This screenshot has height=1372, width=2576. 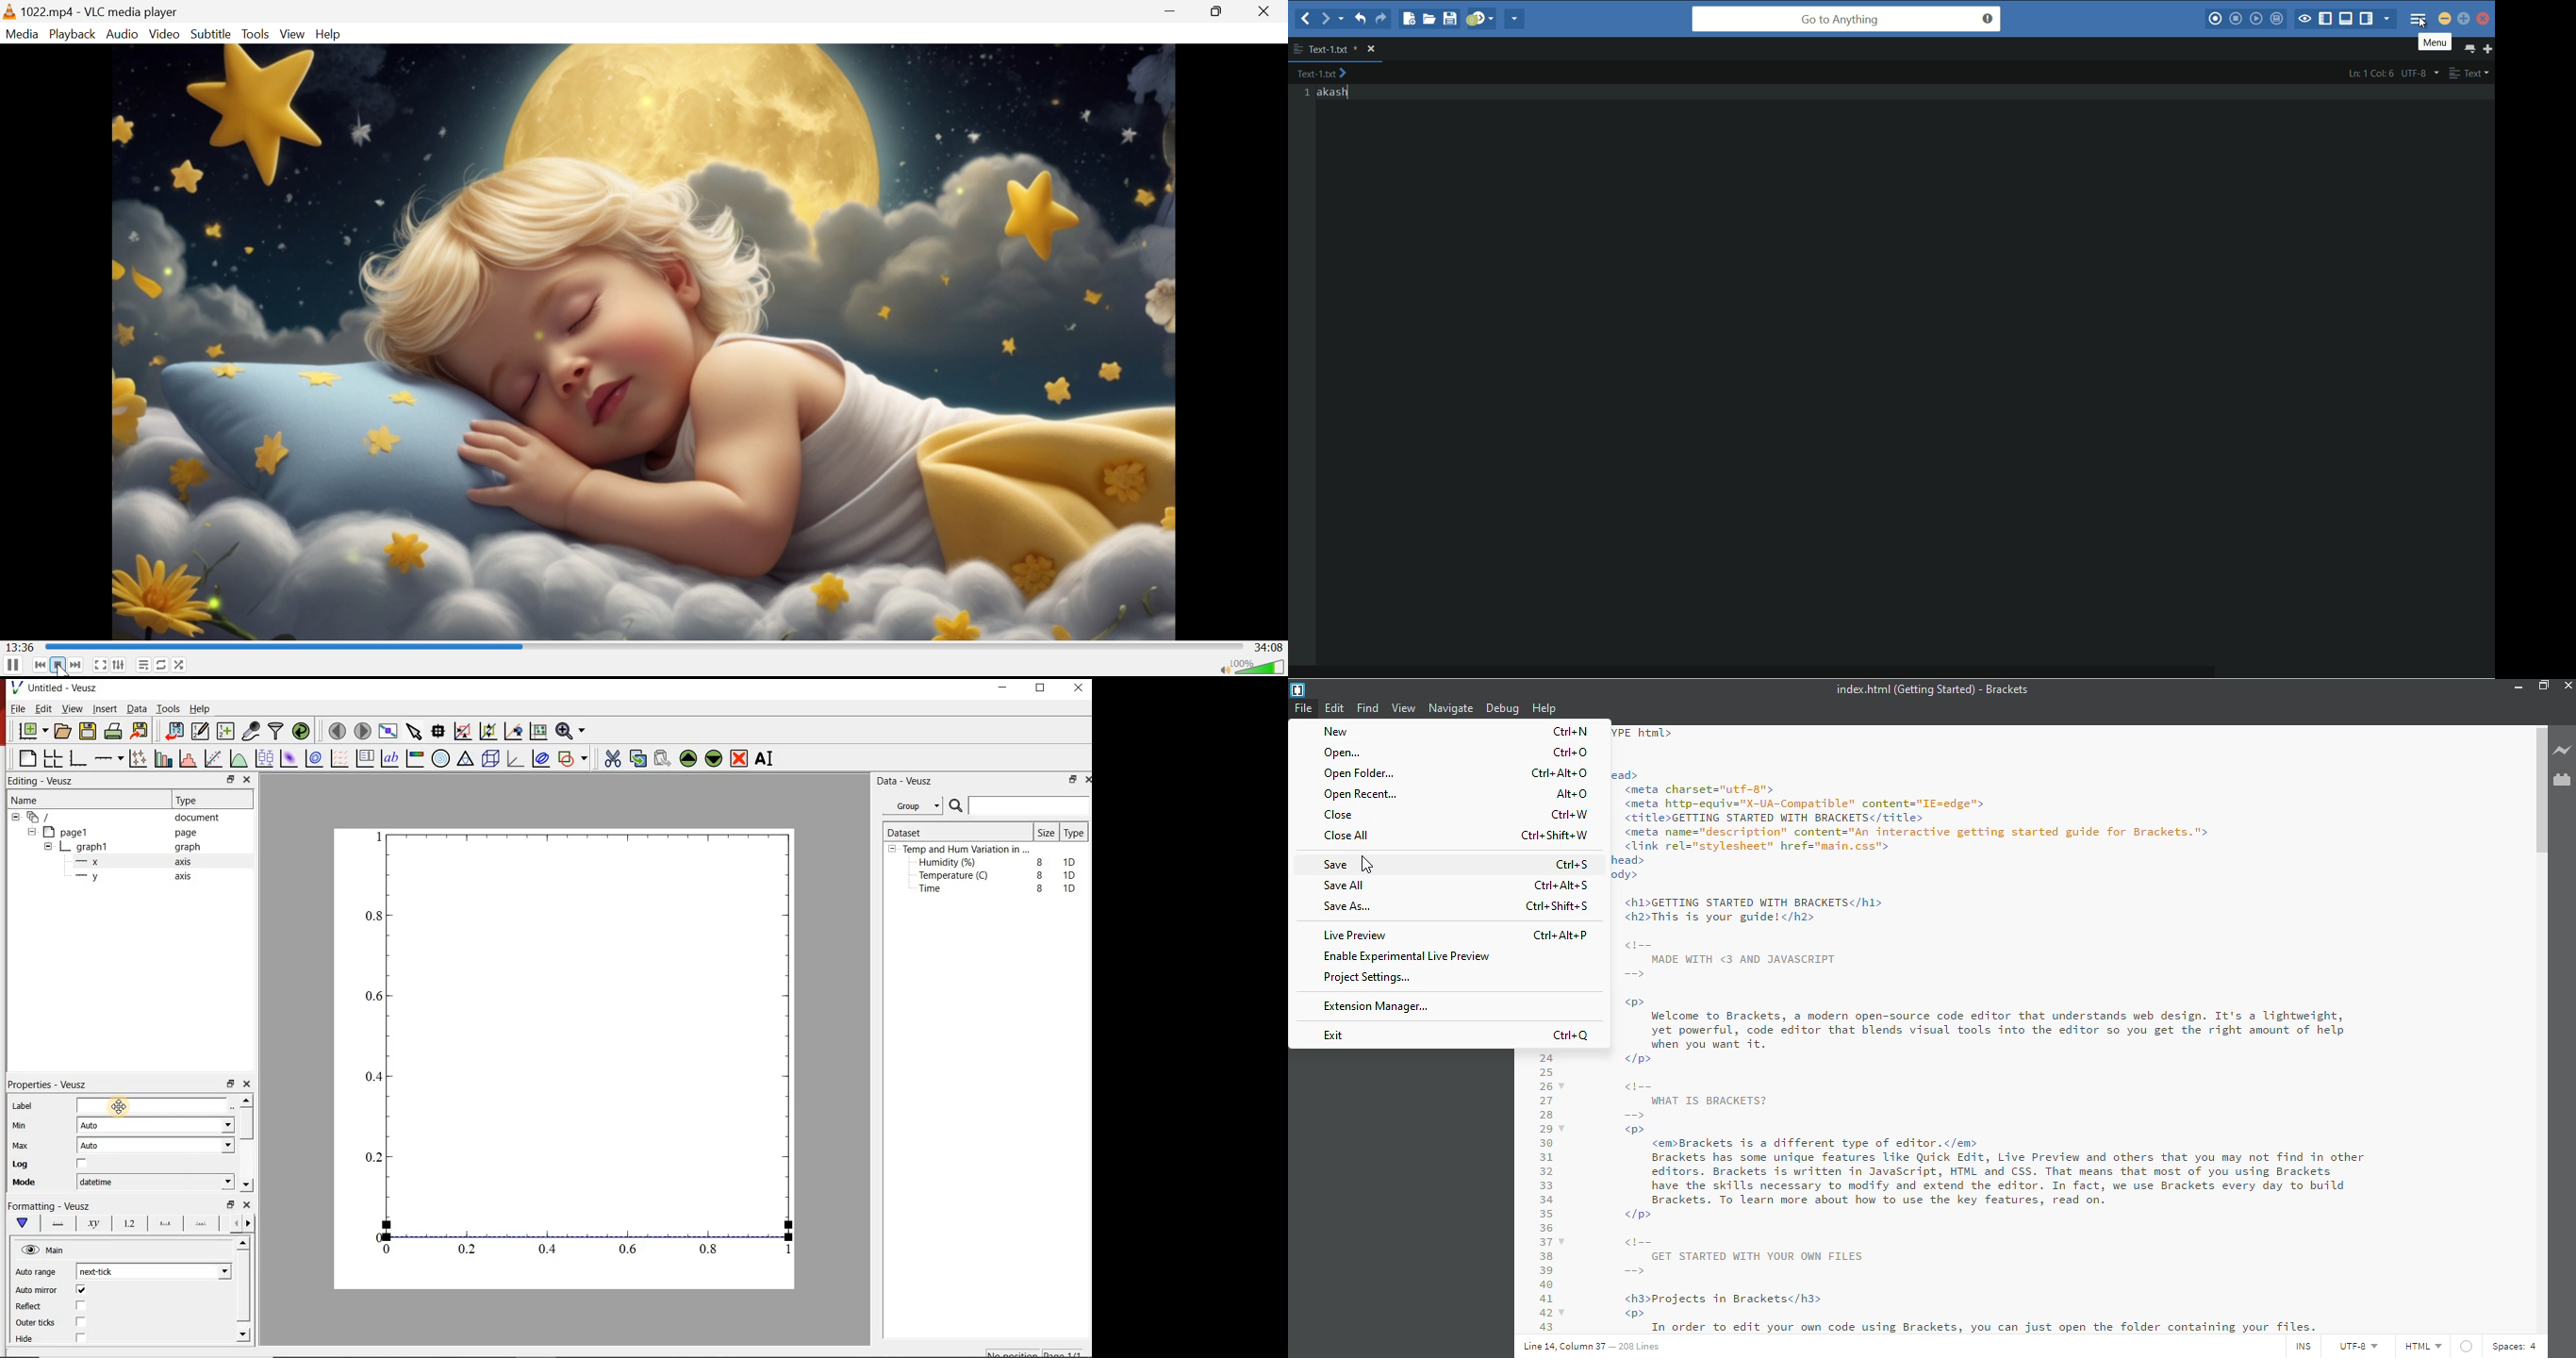 What do you see at coordinates (106, 1271) in the screenshot?
I see `next-tick` at bounding box center [106, 1271].